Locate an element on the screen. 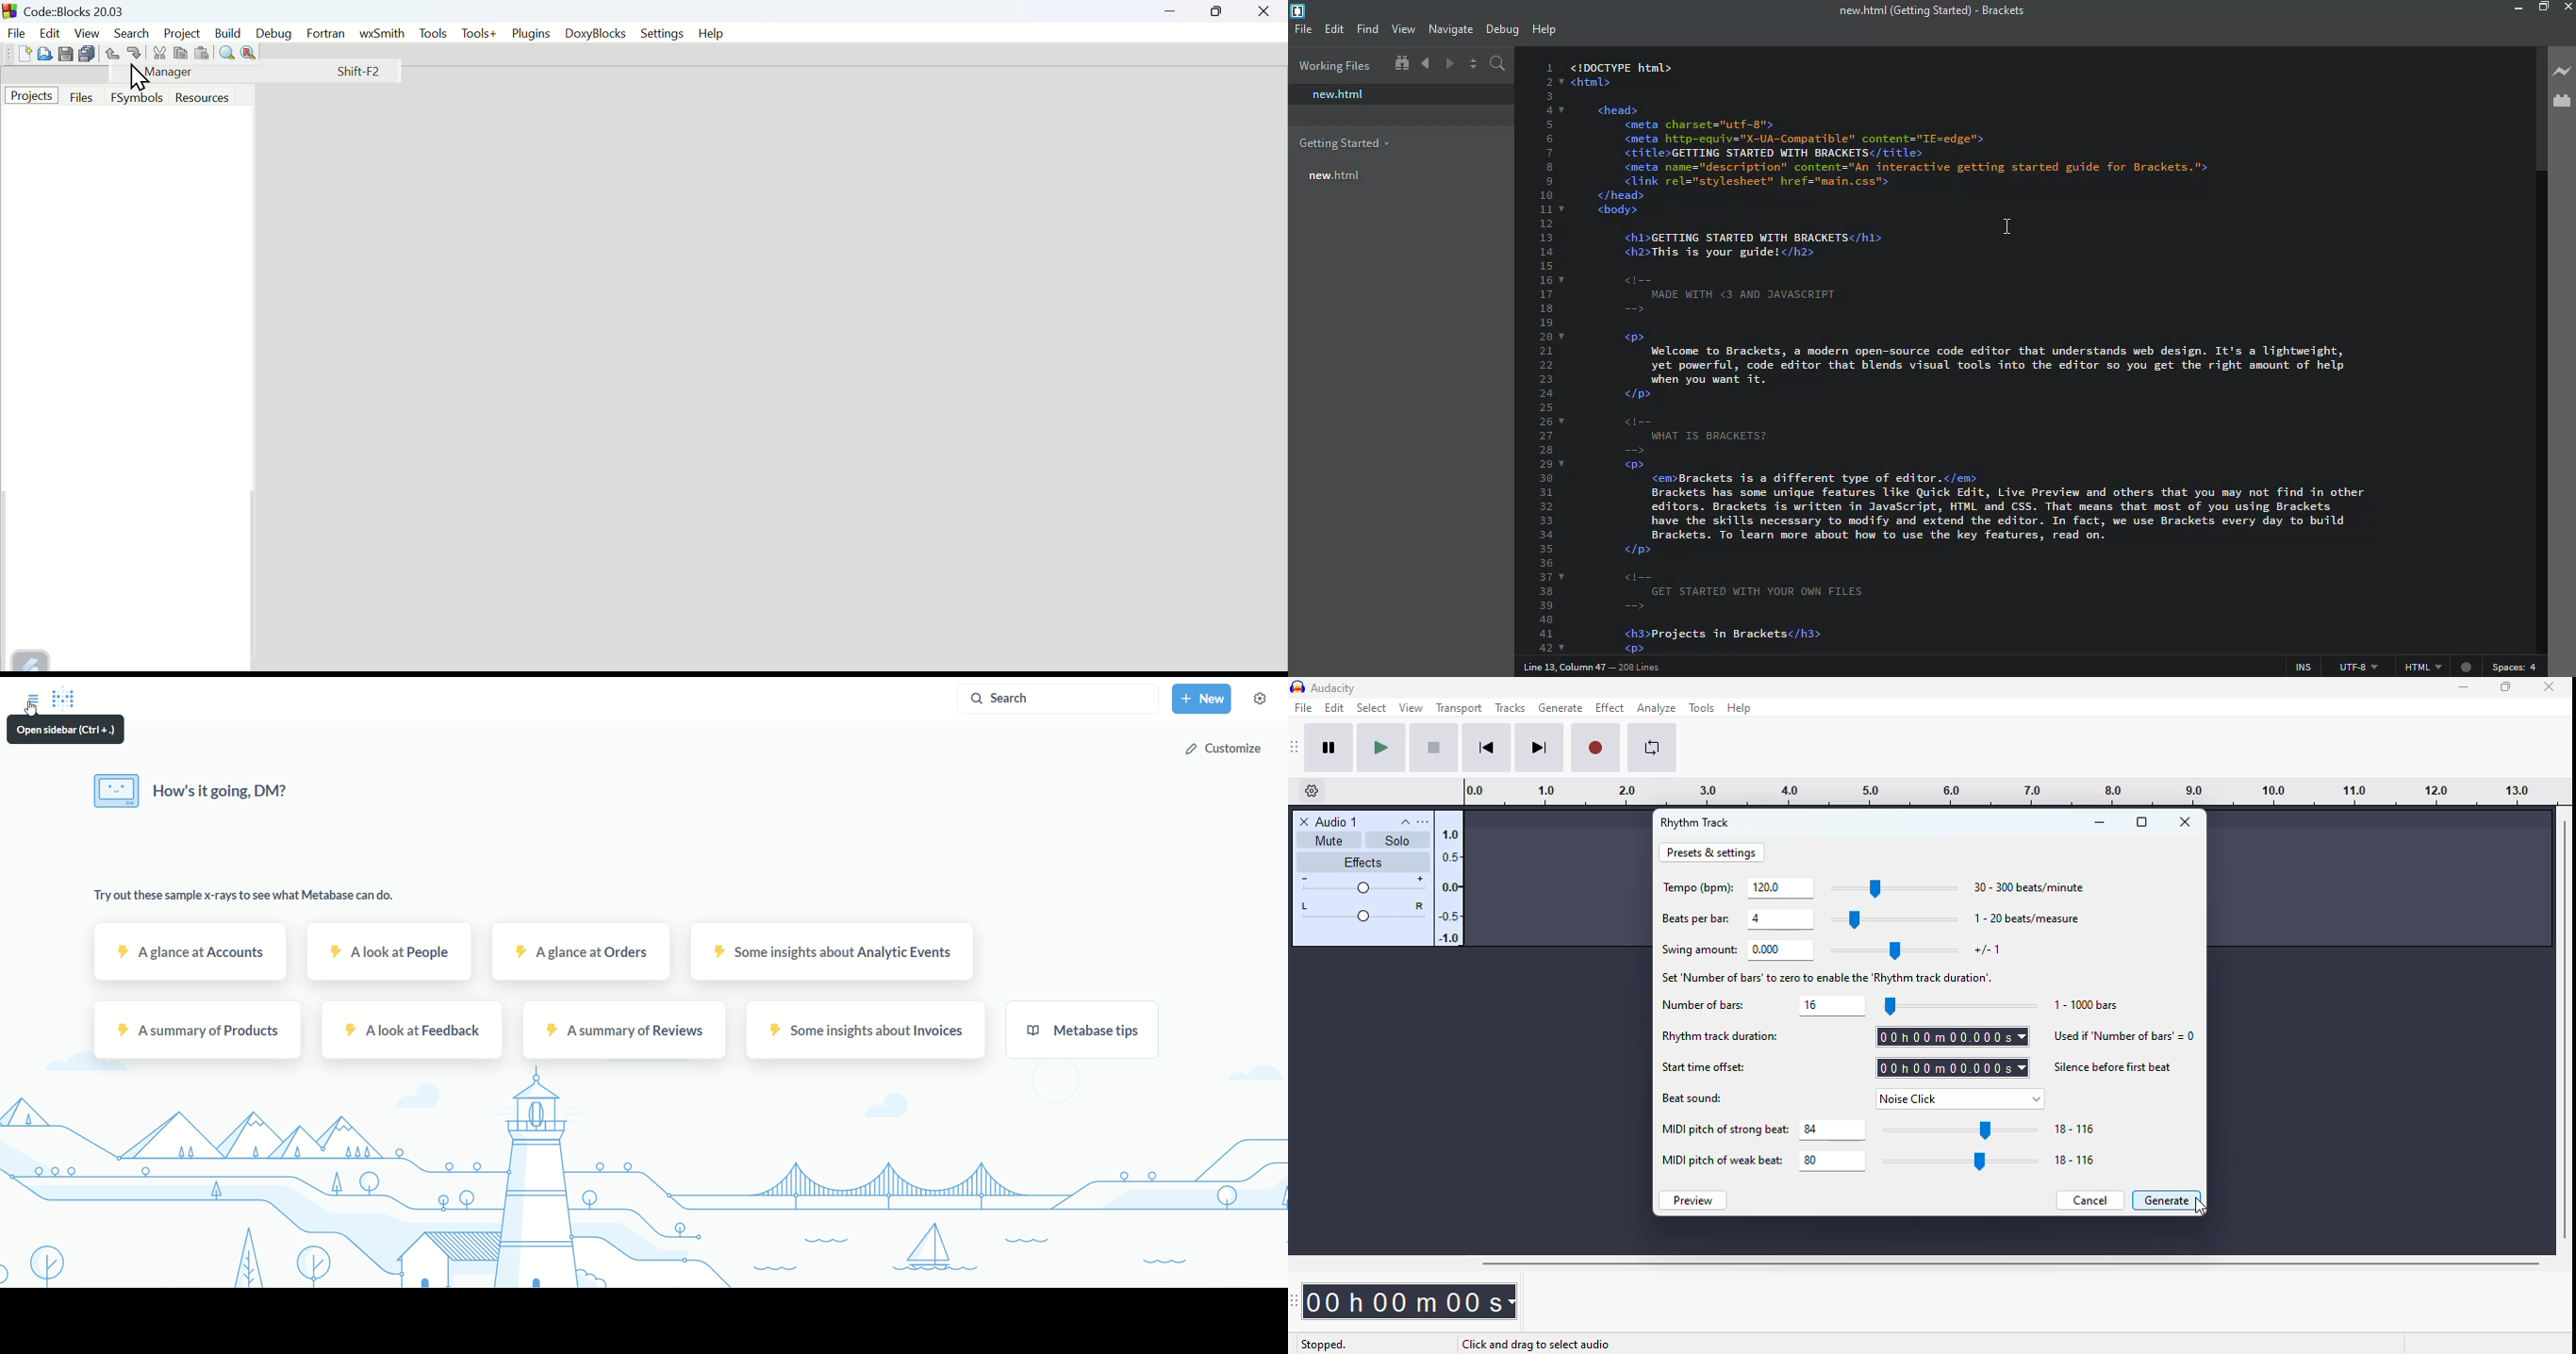  record is located at coordinates (1596, 748).